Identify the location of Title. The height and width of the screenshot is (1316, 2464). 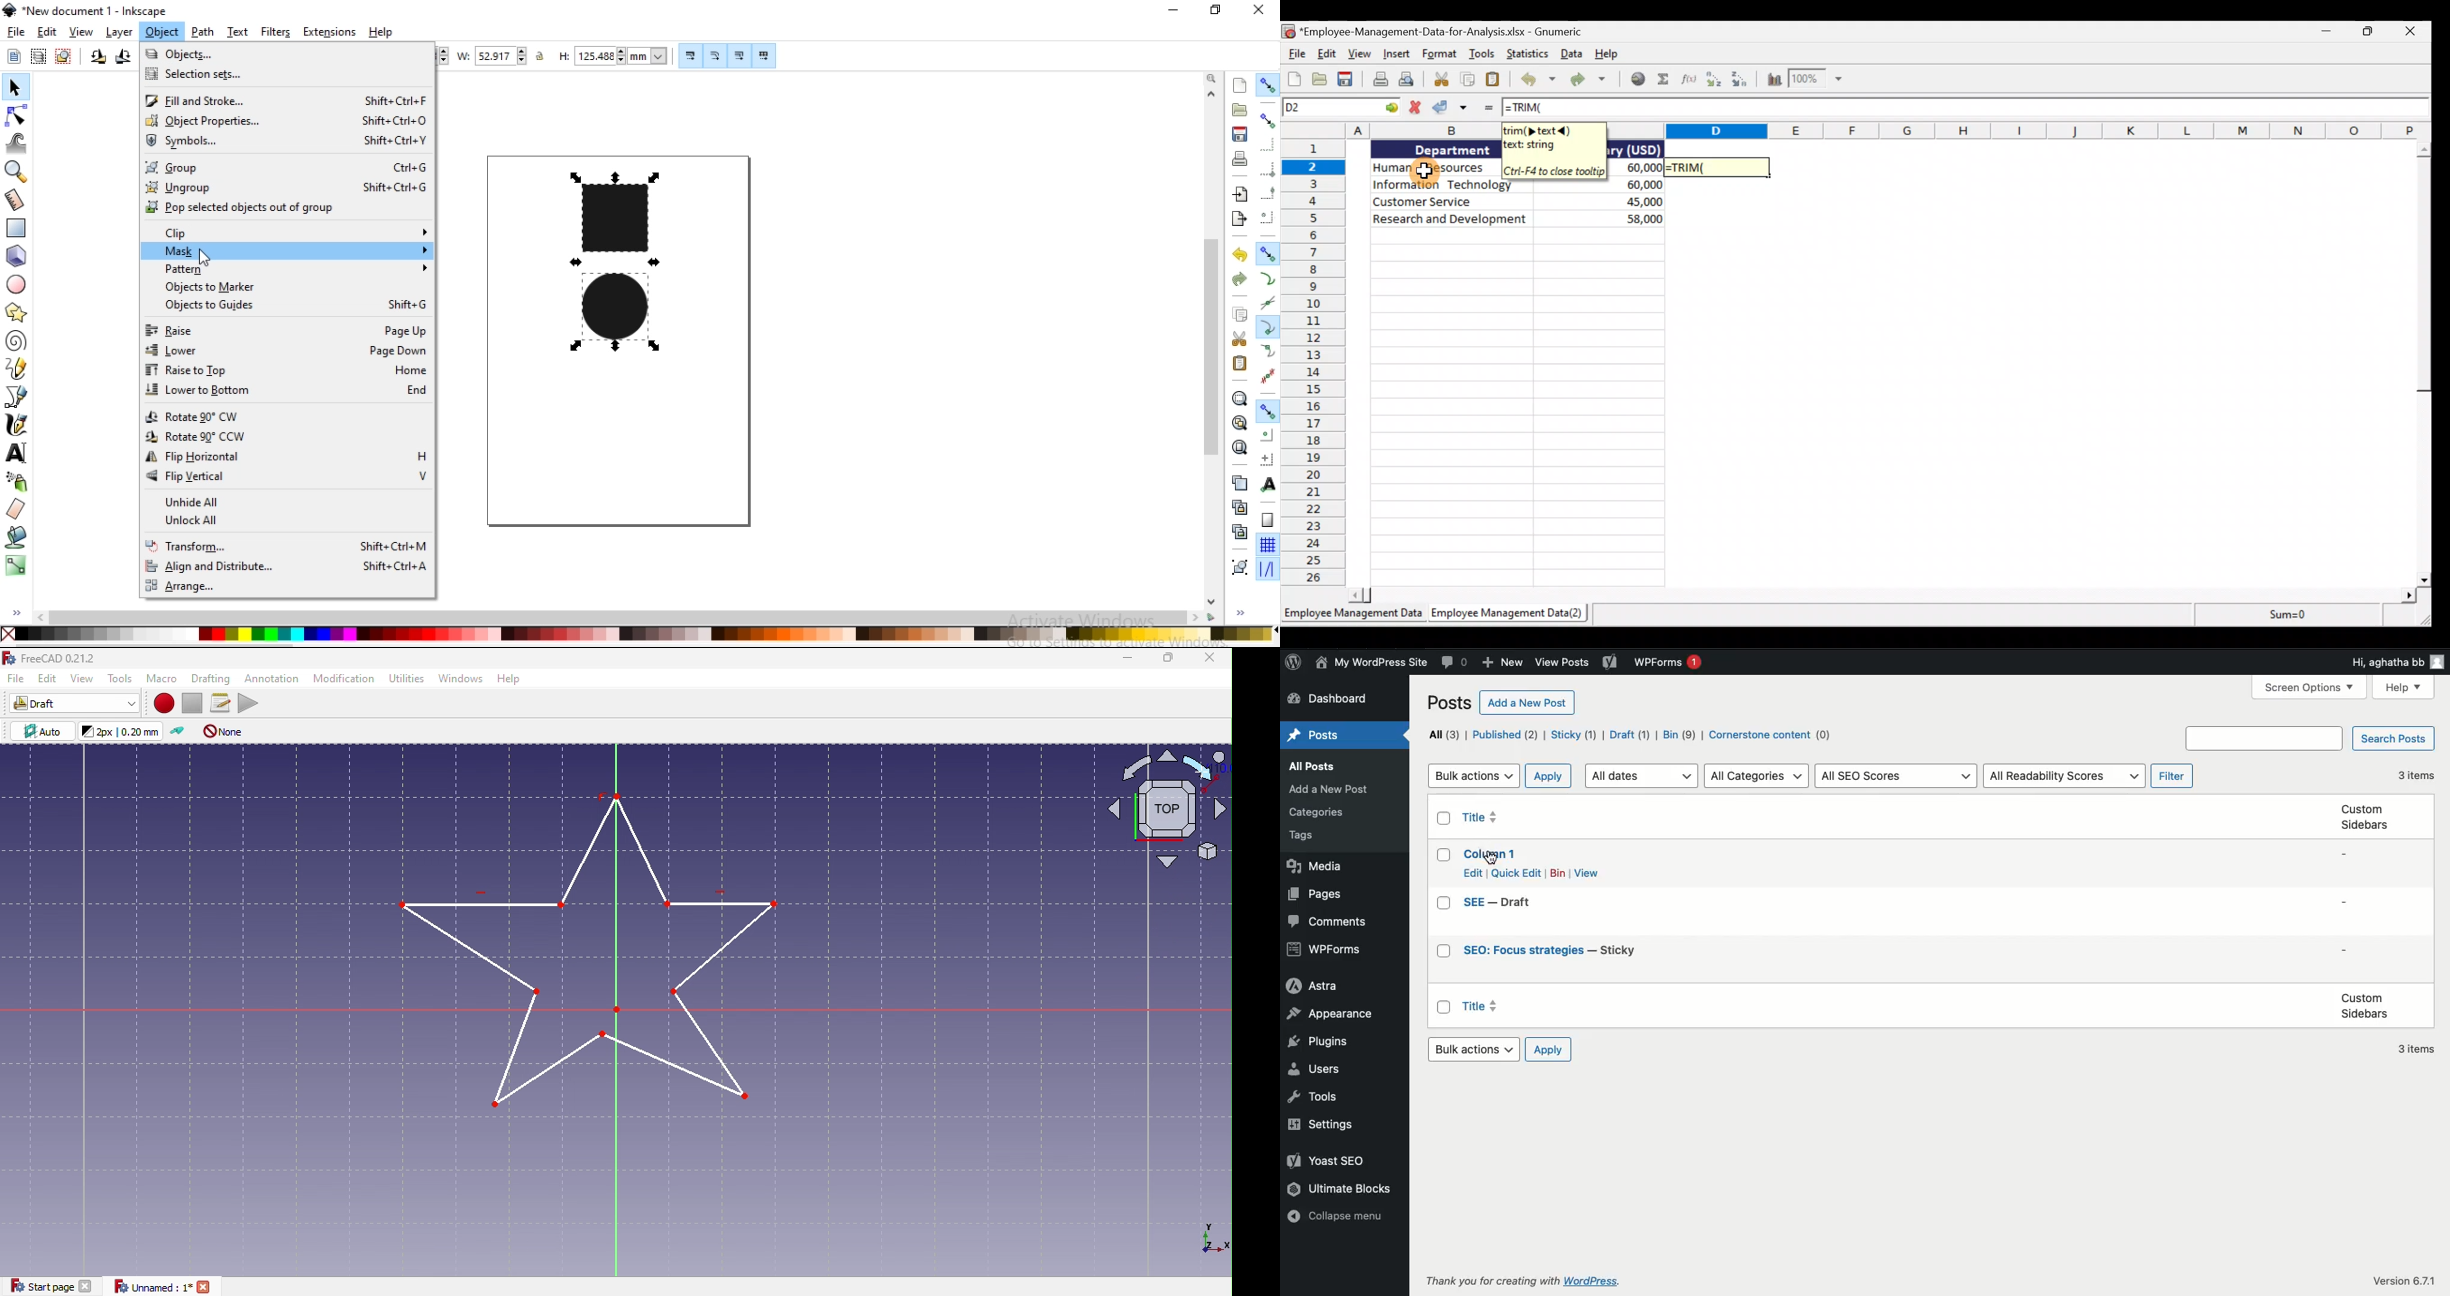
(1481, 817).